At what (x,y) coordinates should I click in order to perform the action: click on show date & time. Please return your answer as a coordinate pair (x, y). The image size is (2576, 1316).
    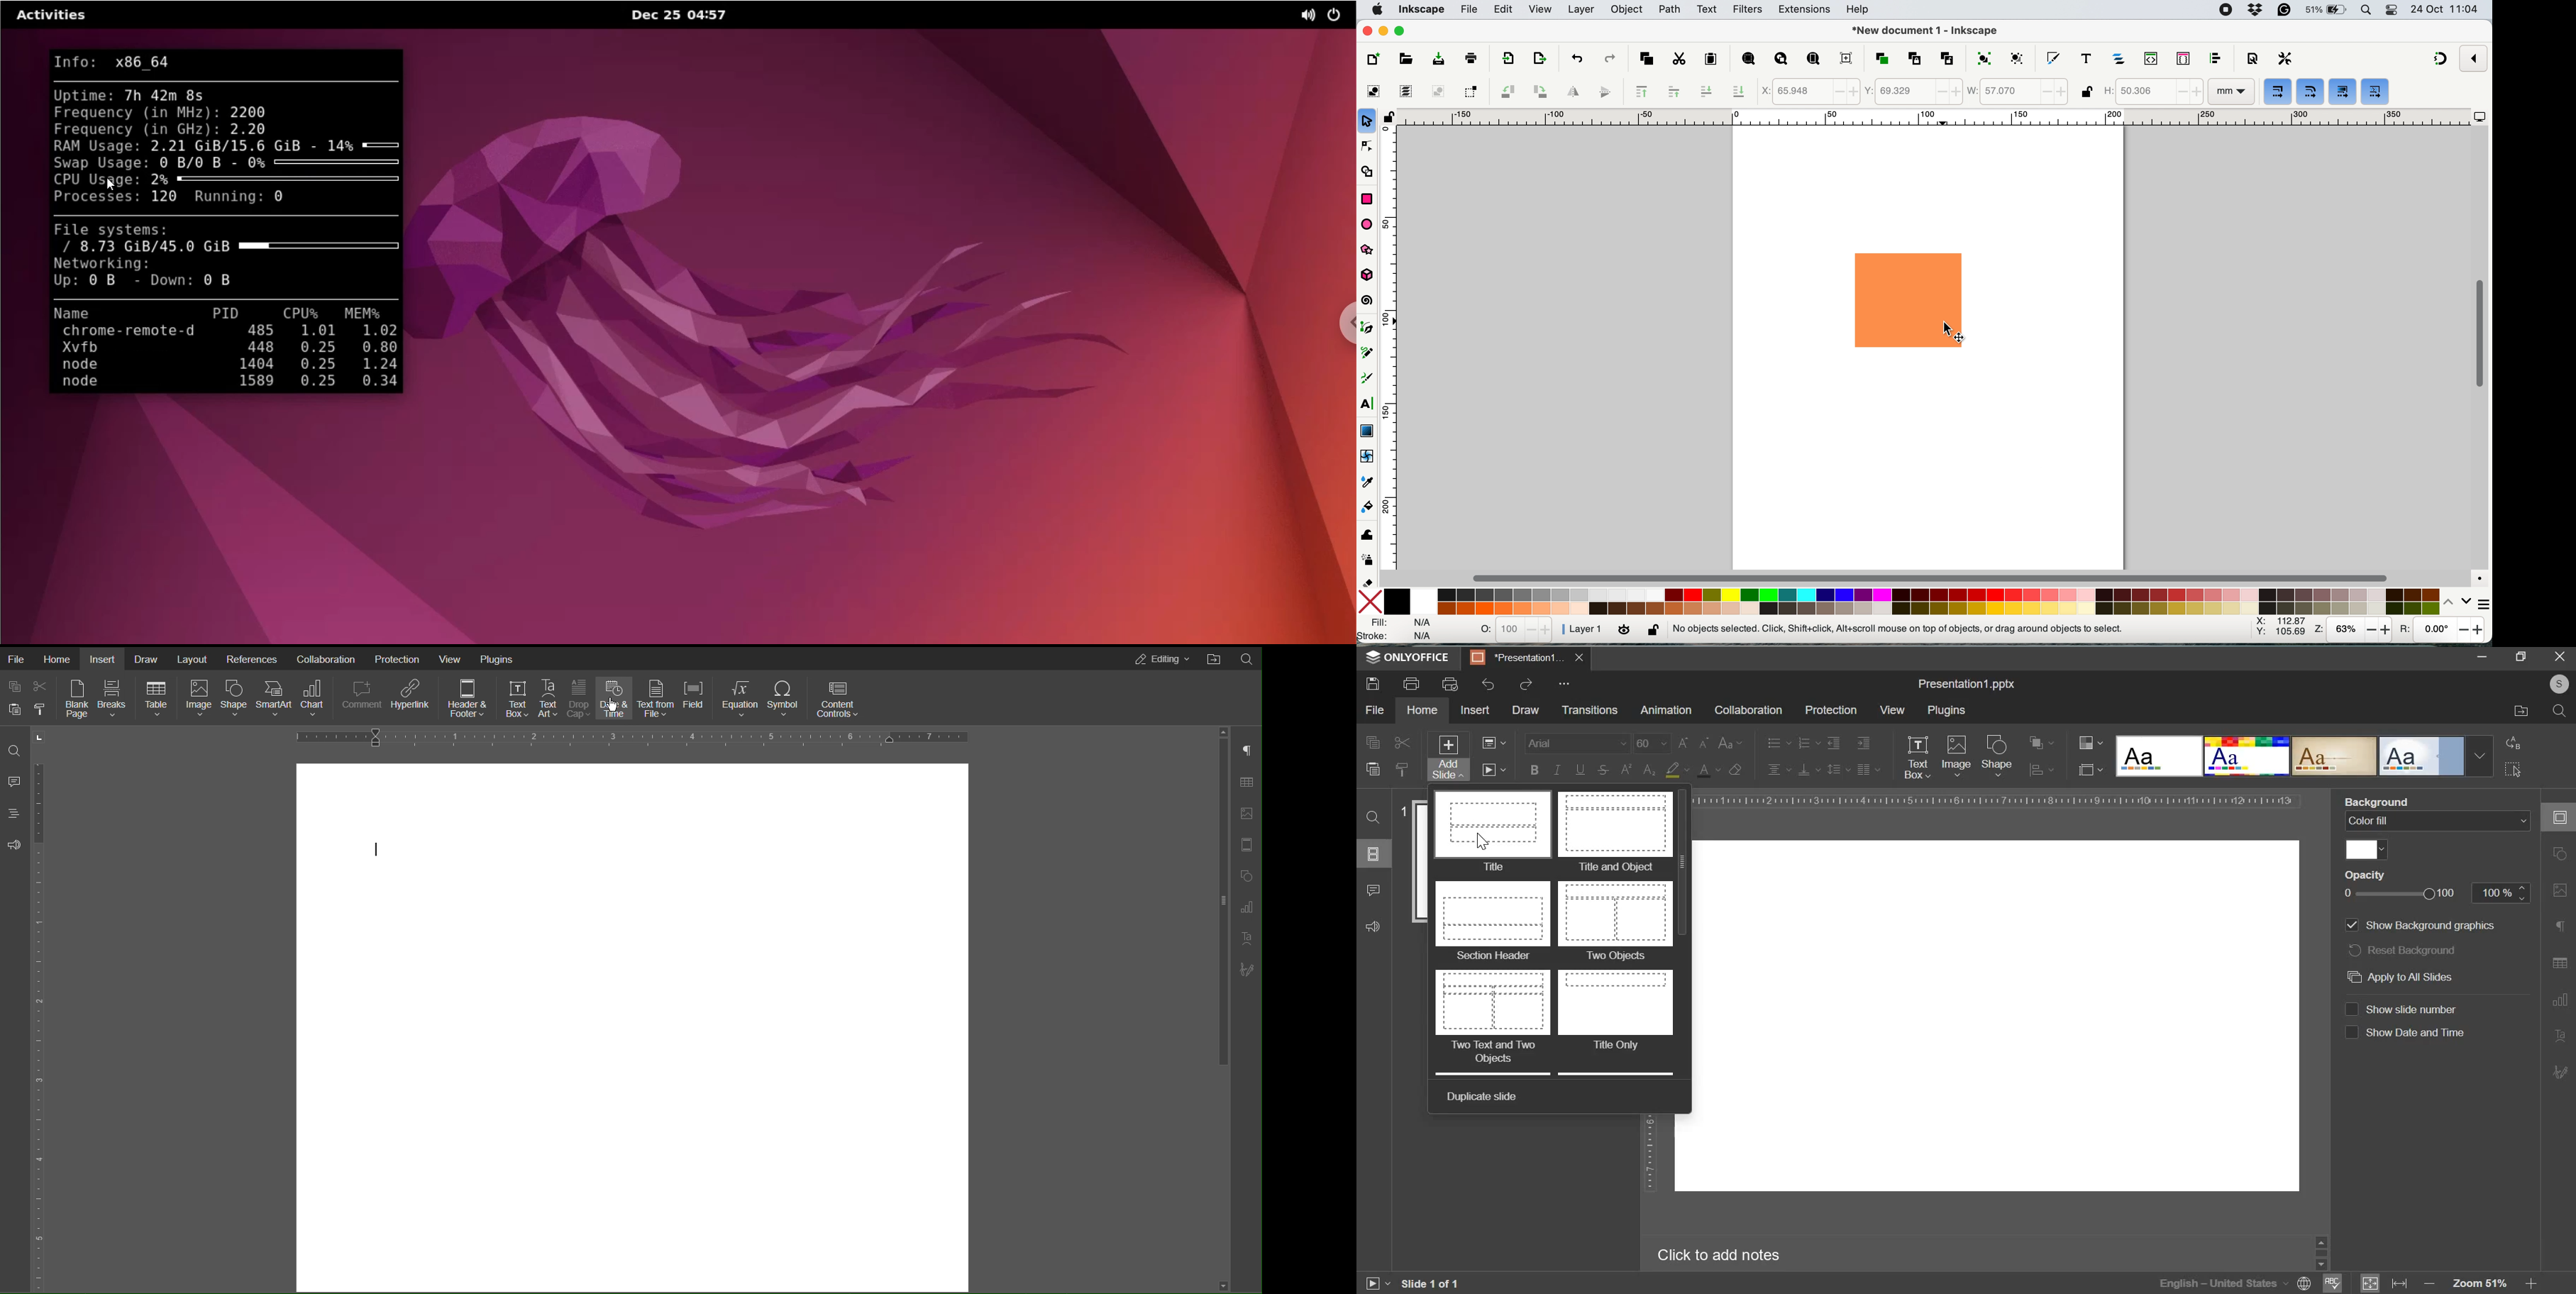
    Looking at the image, I should click on (2407, 1032).